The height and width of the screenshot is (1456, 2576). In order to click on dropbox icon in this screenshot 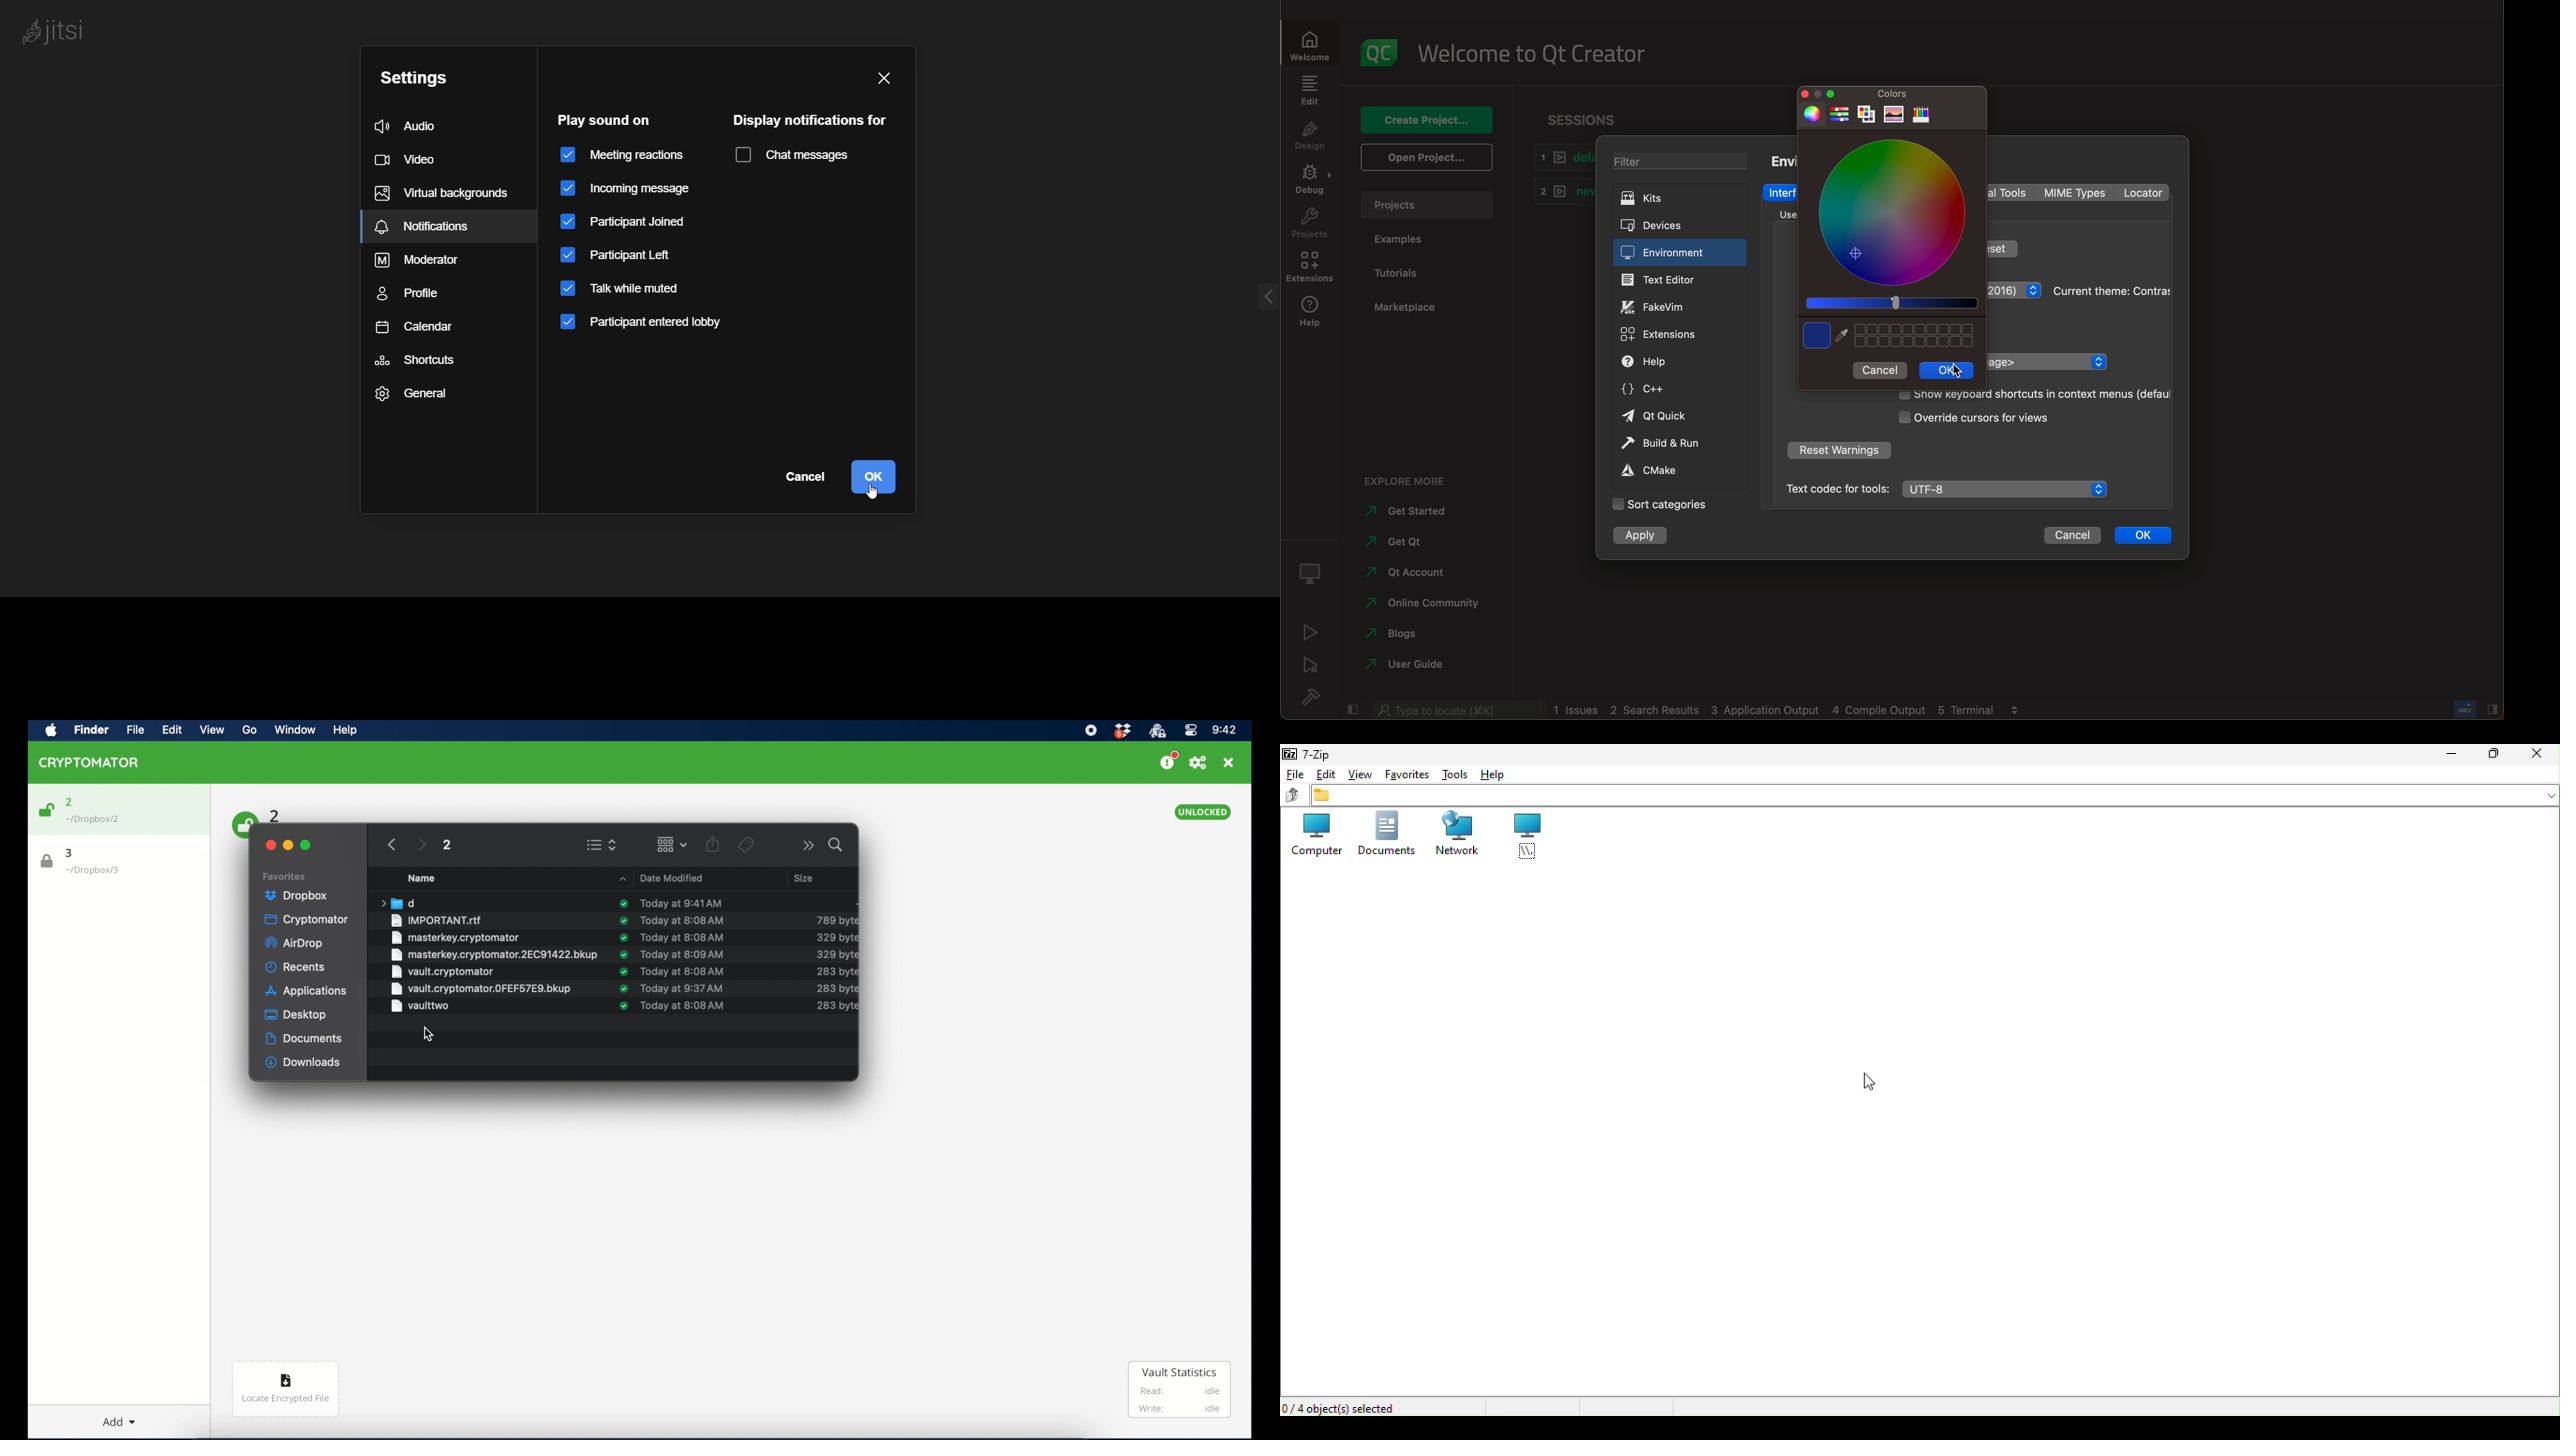, I will do `click(1122, 731)`.